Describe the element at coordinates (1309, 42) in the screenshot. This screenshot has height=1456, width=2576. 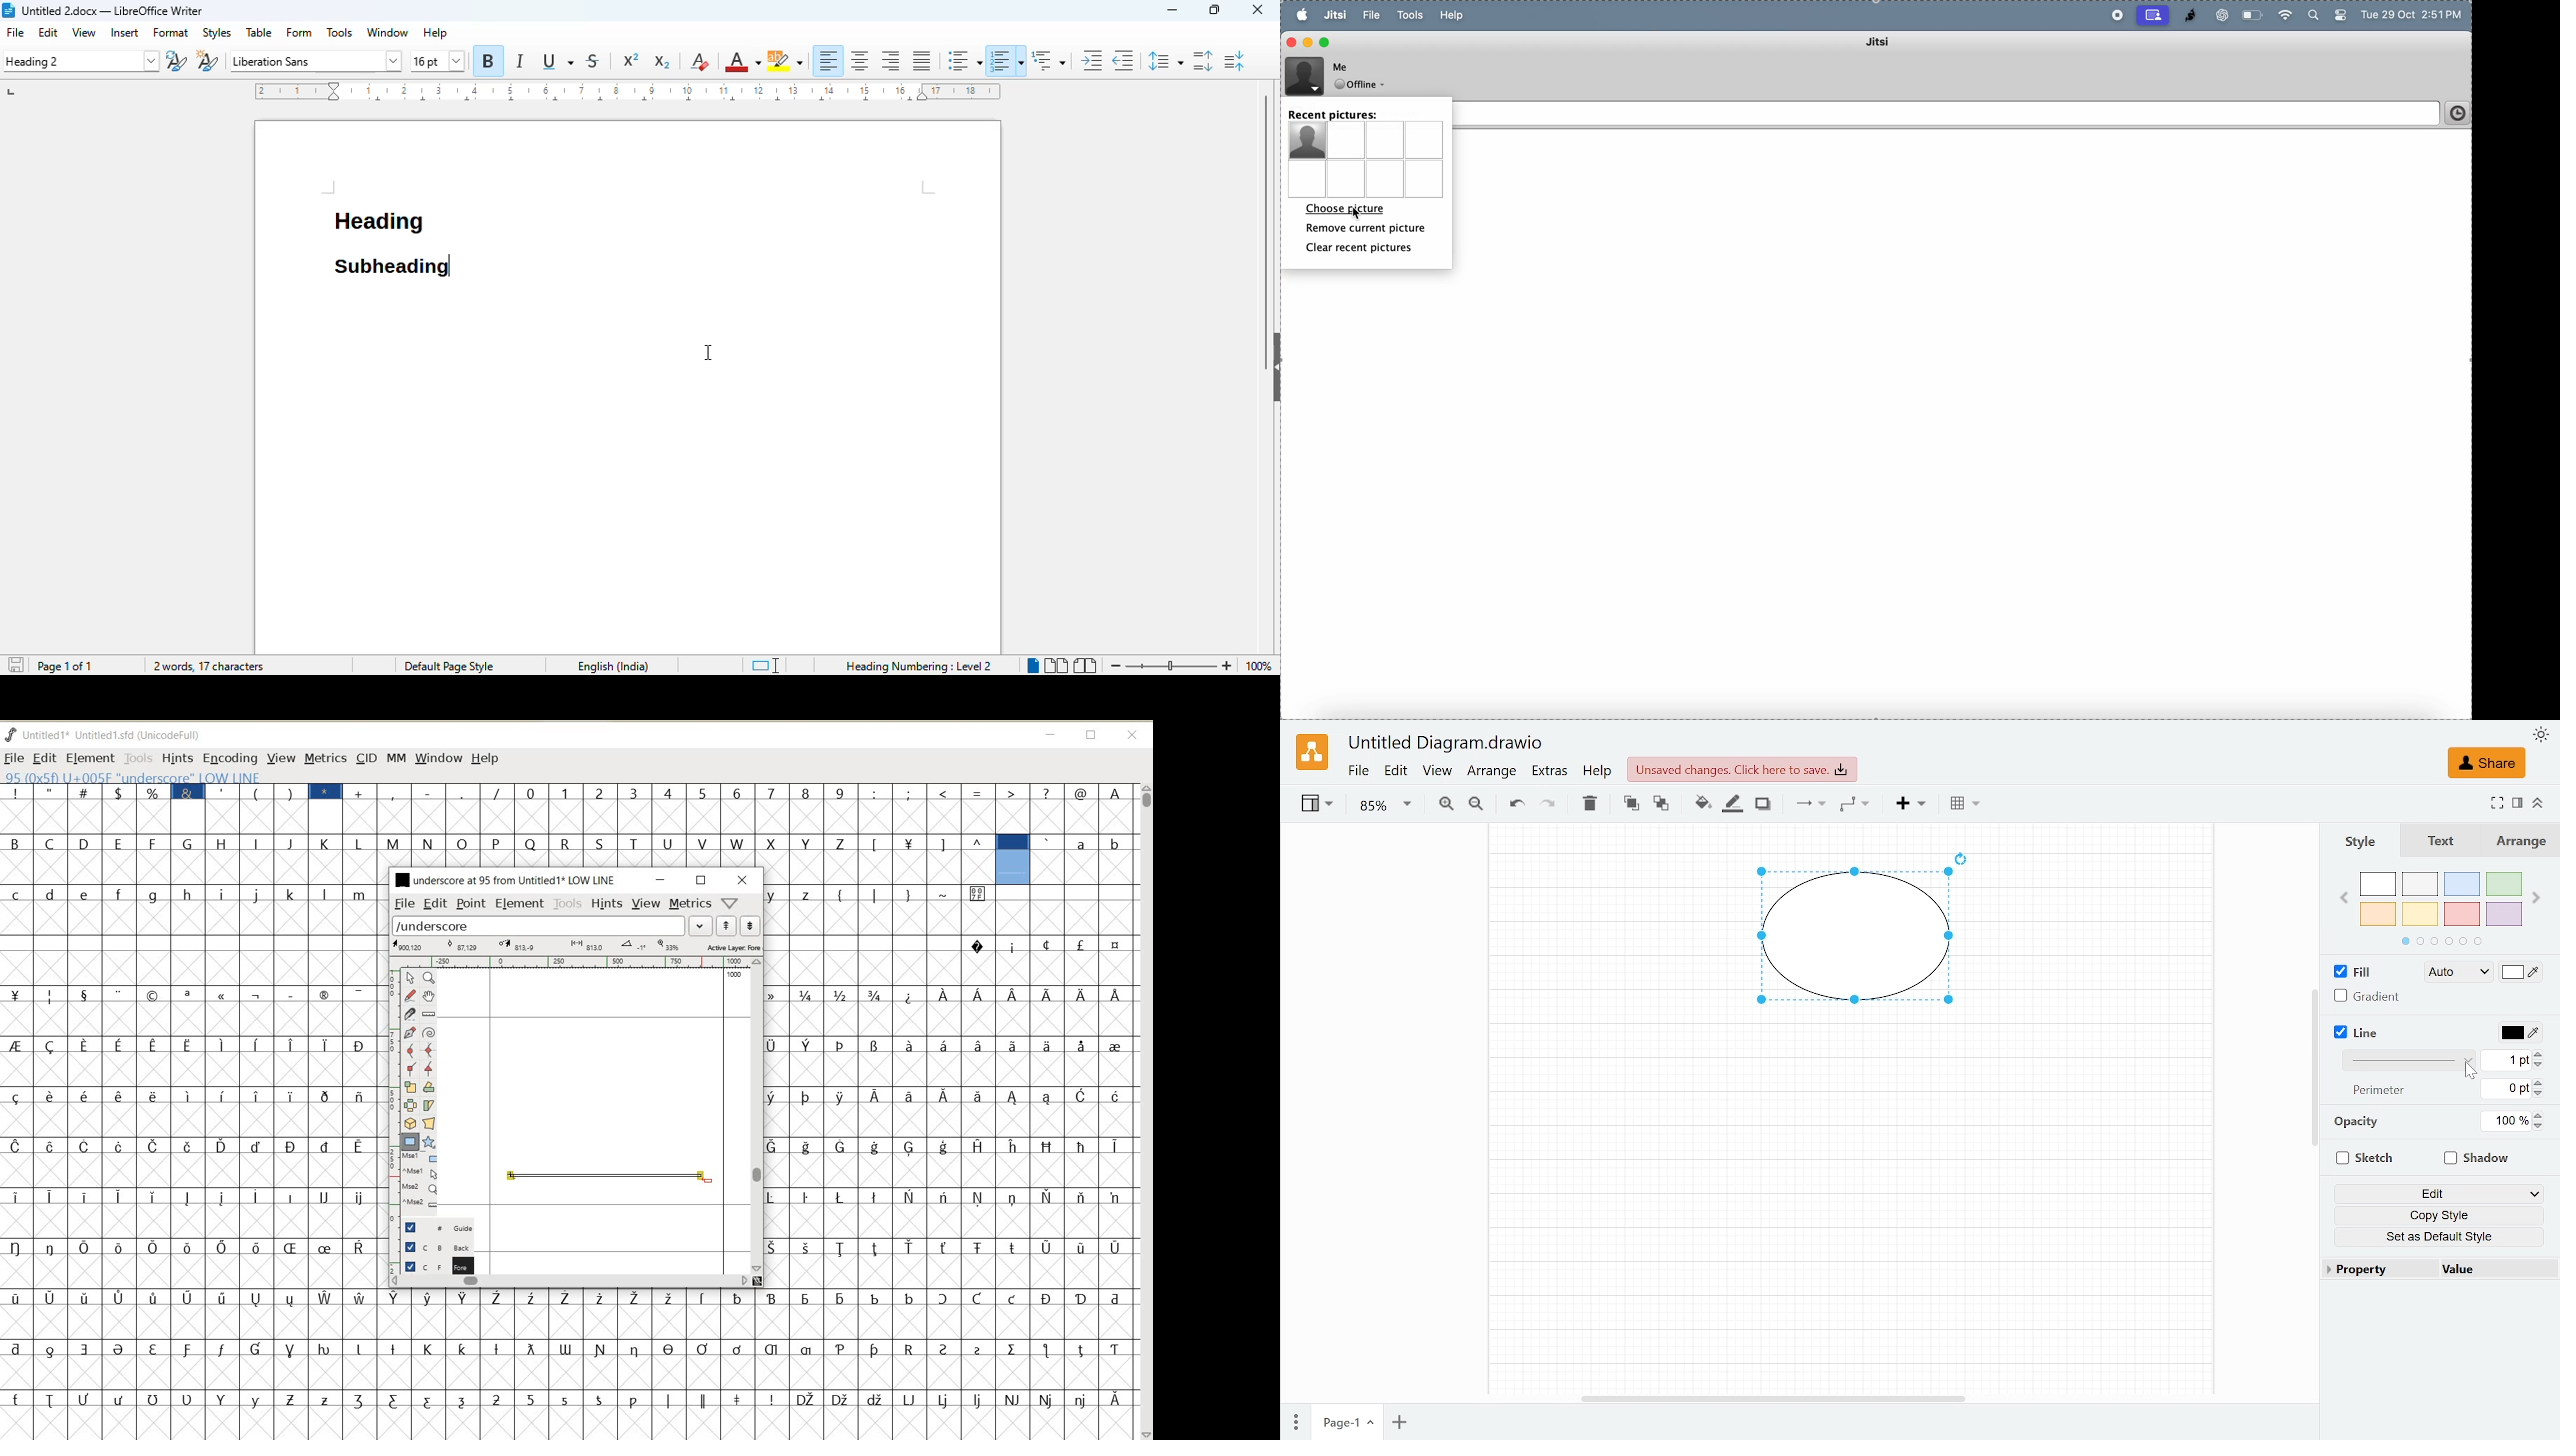
I see `minimize` at that location.